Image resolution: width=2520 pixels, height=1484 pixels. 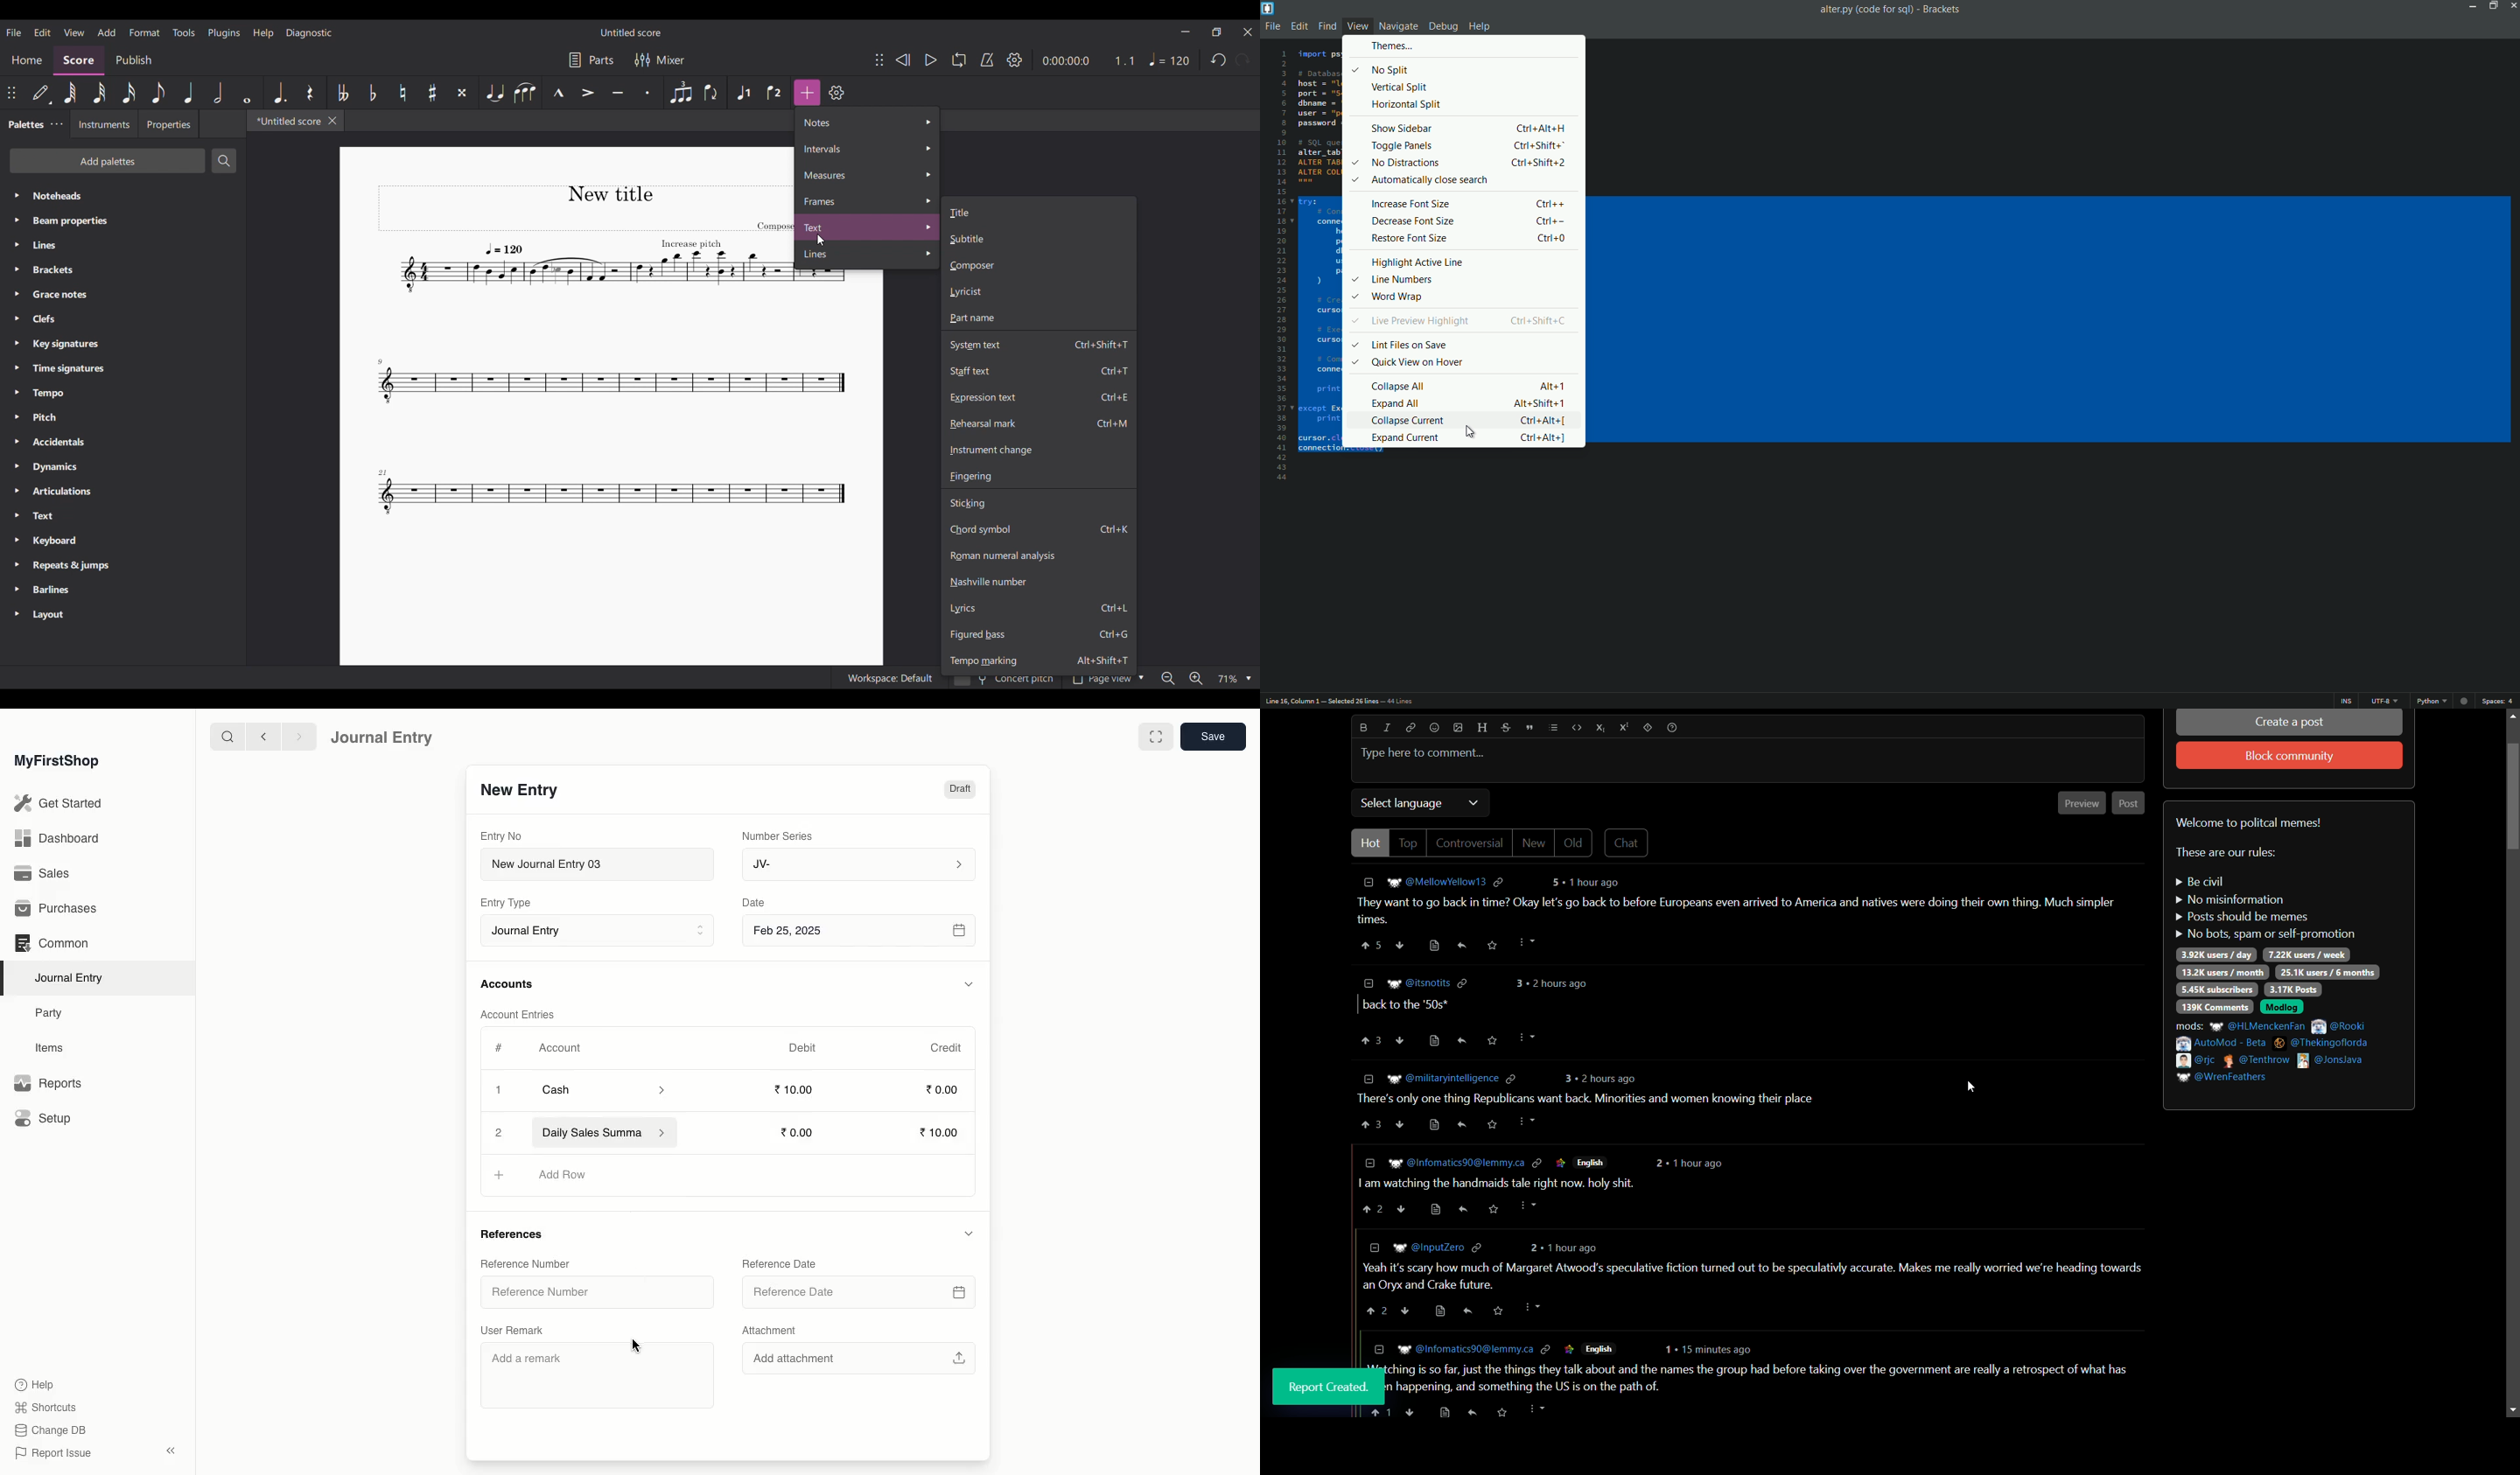 What do you see at coordinates (123, 245) in the screenshot?
I see `Lines` at bounding box center [123, 245].